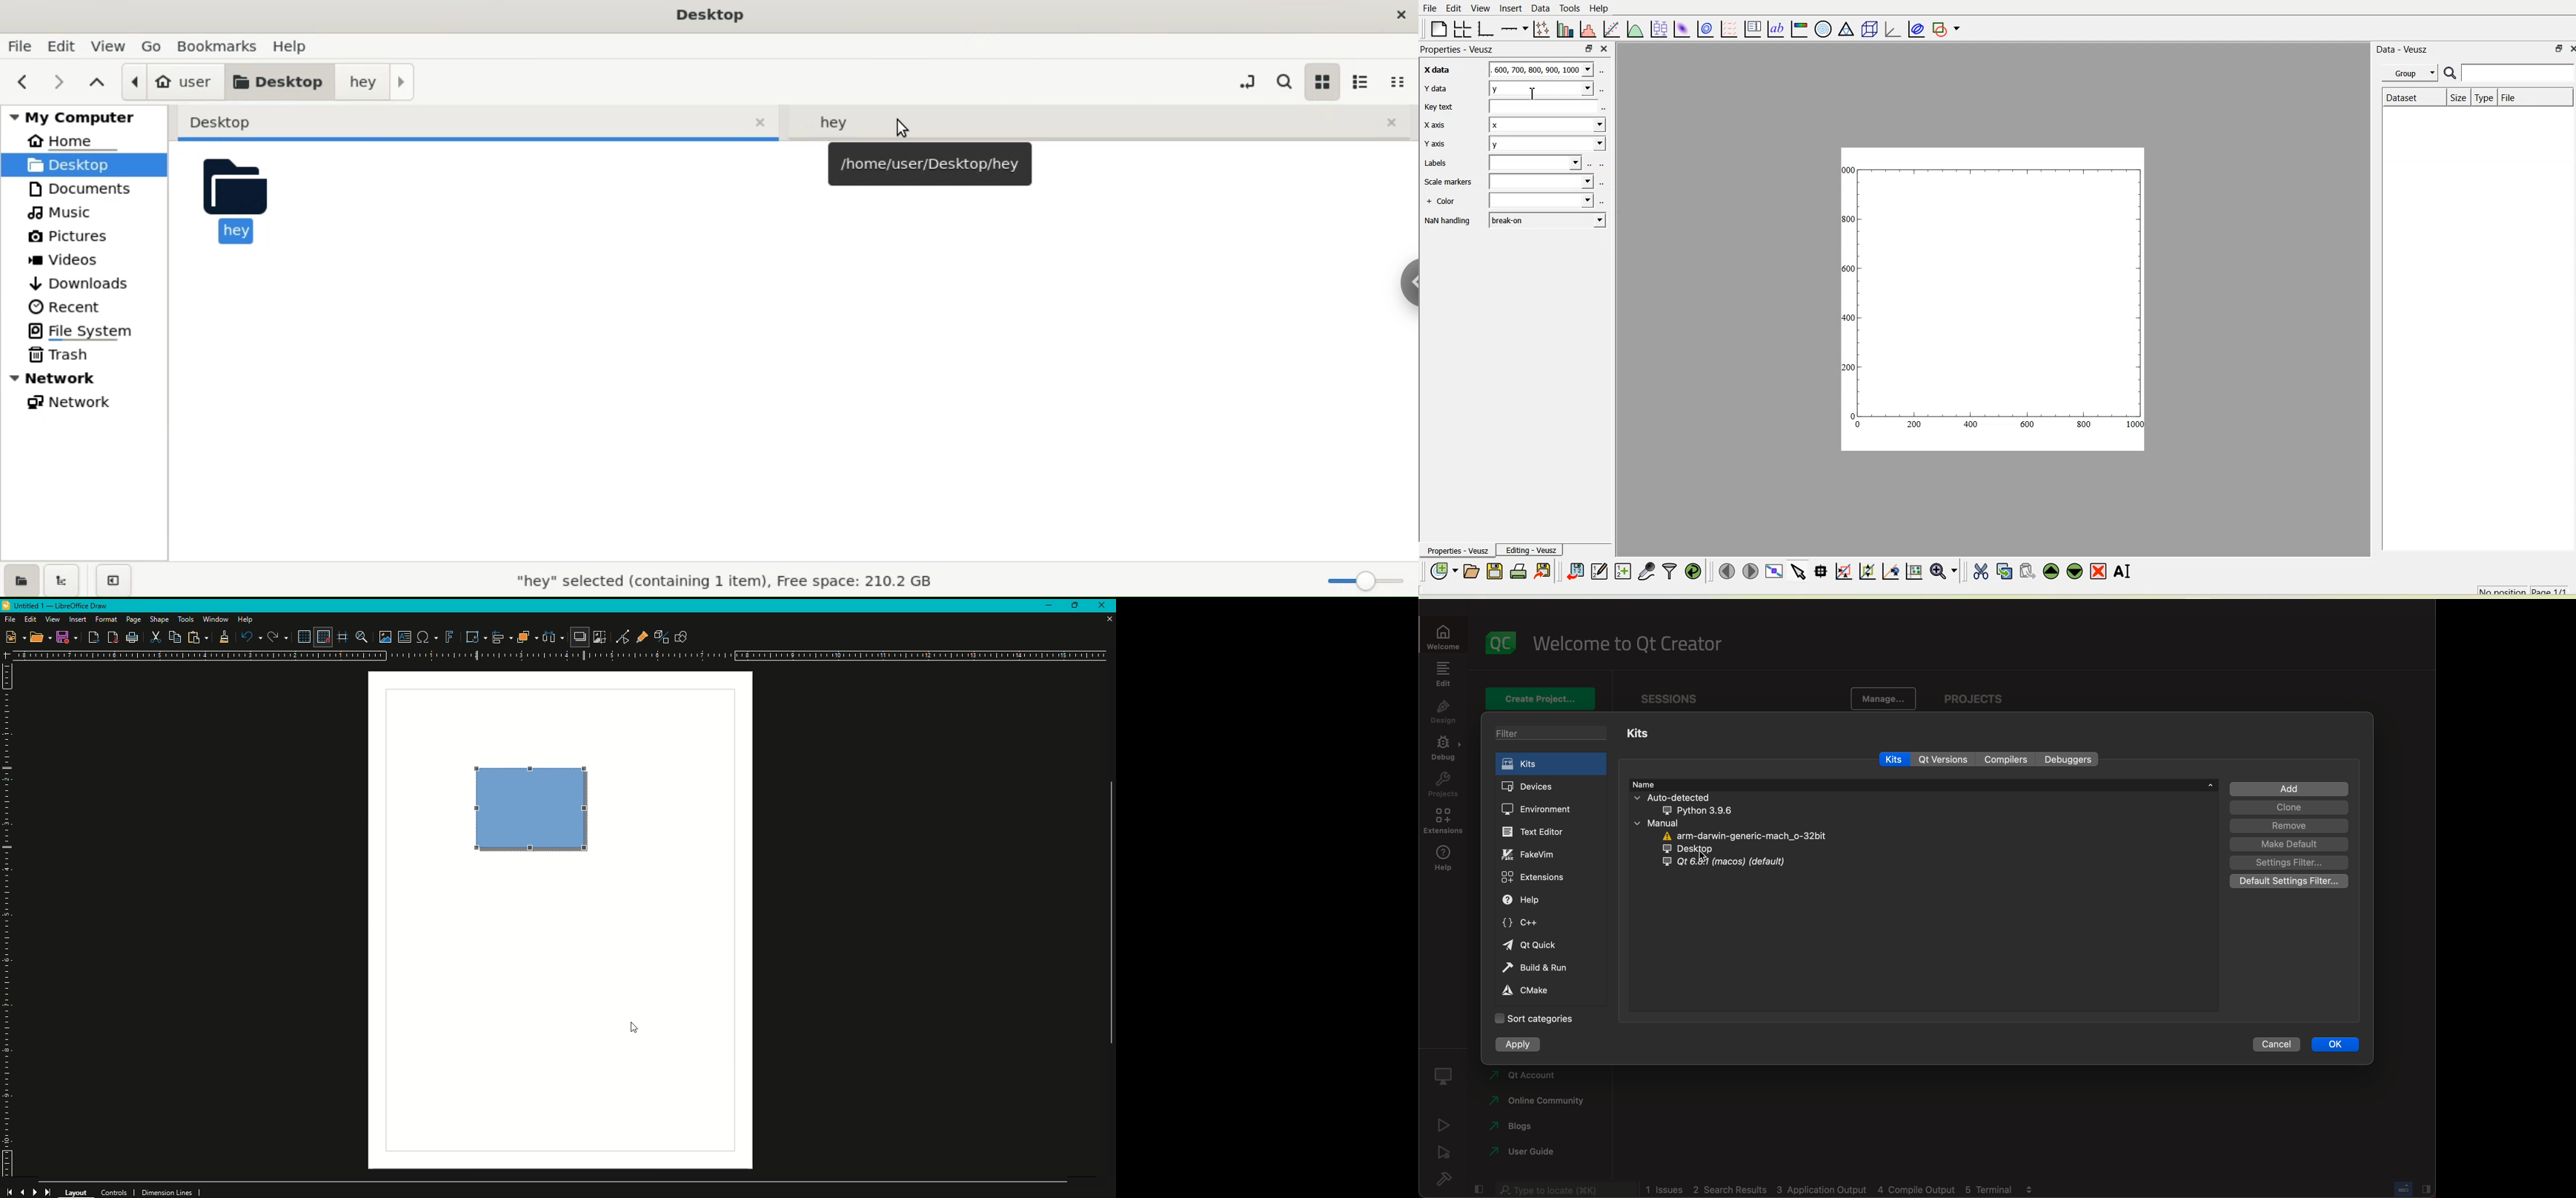  Describe the element at coordinates (1705, 29) in the screenshot. I see `plot a 2d data set with contours` at that location.